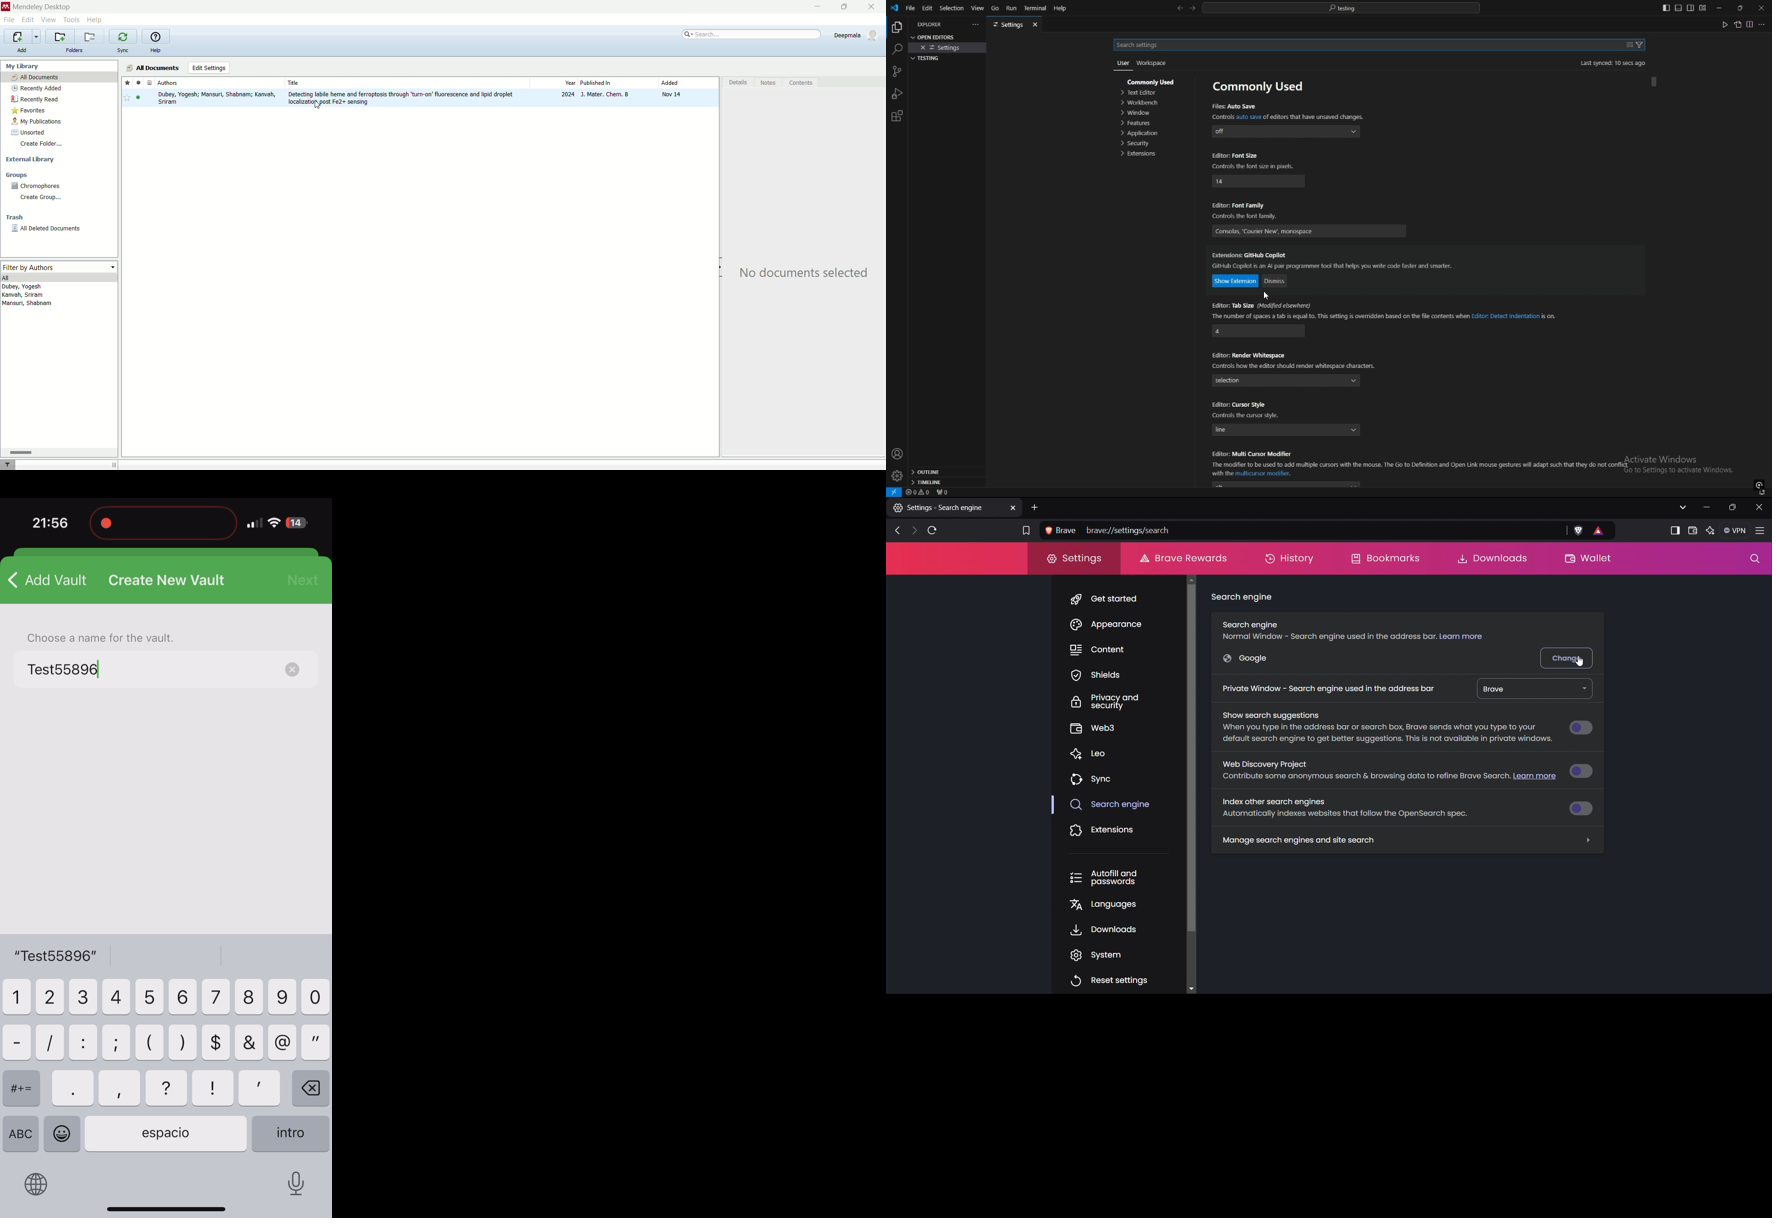 This screenshot has width=1792, height=1232. I want to click on cursor, so click(1583, 661).